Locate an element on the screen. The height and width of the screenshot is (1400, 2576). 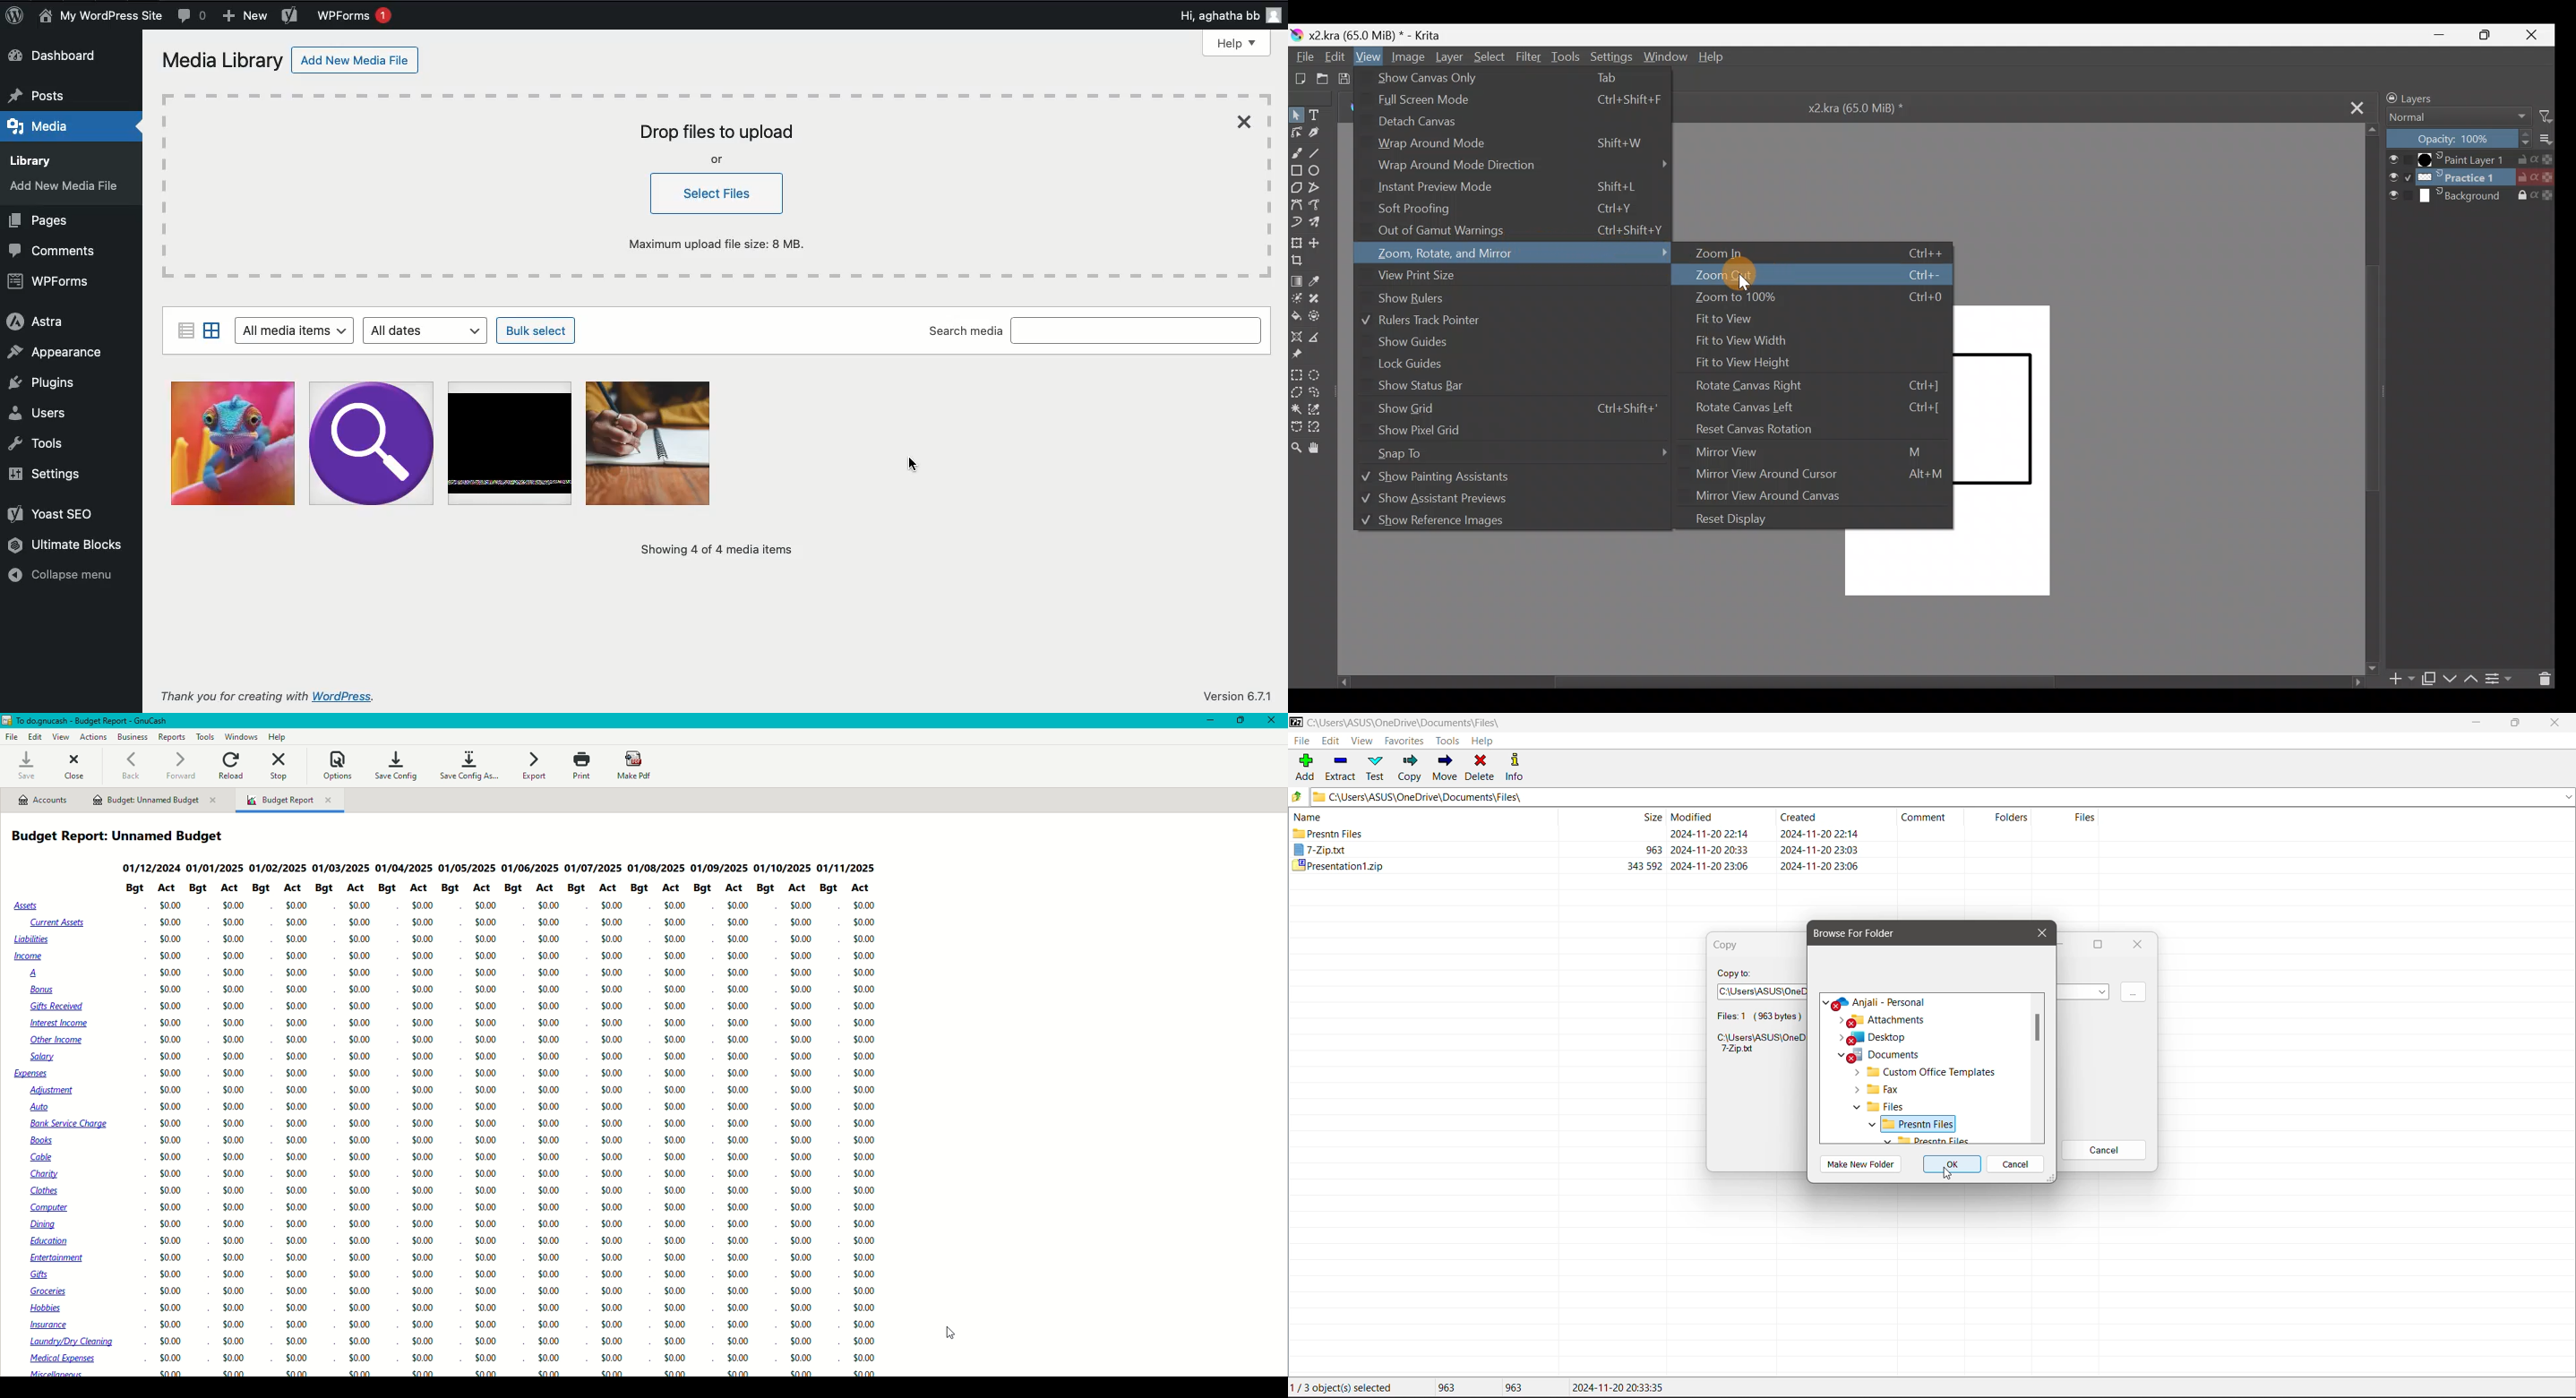
Window is located at coordinates (1664, 56).